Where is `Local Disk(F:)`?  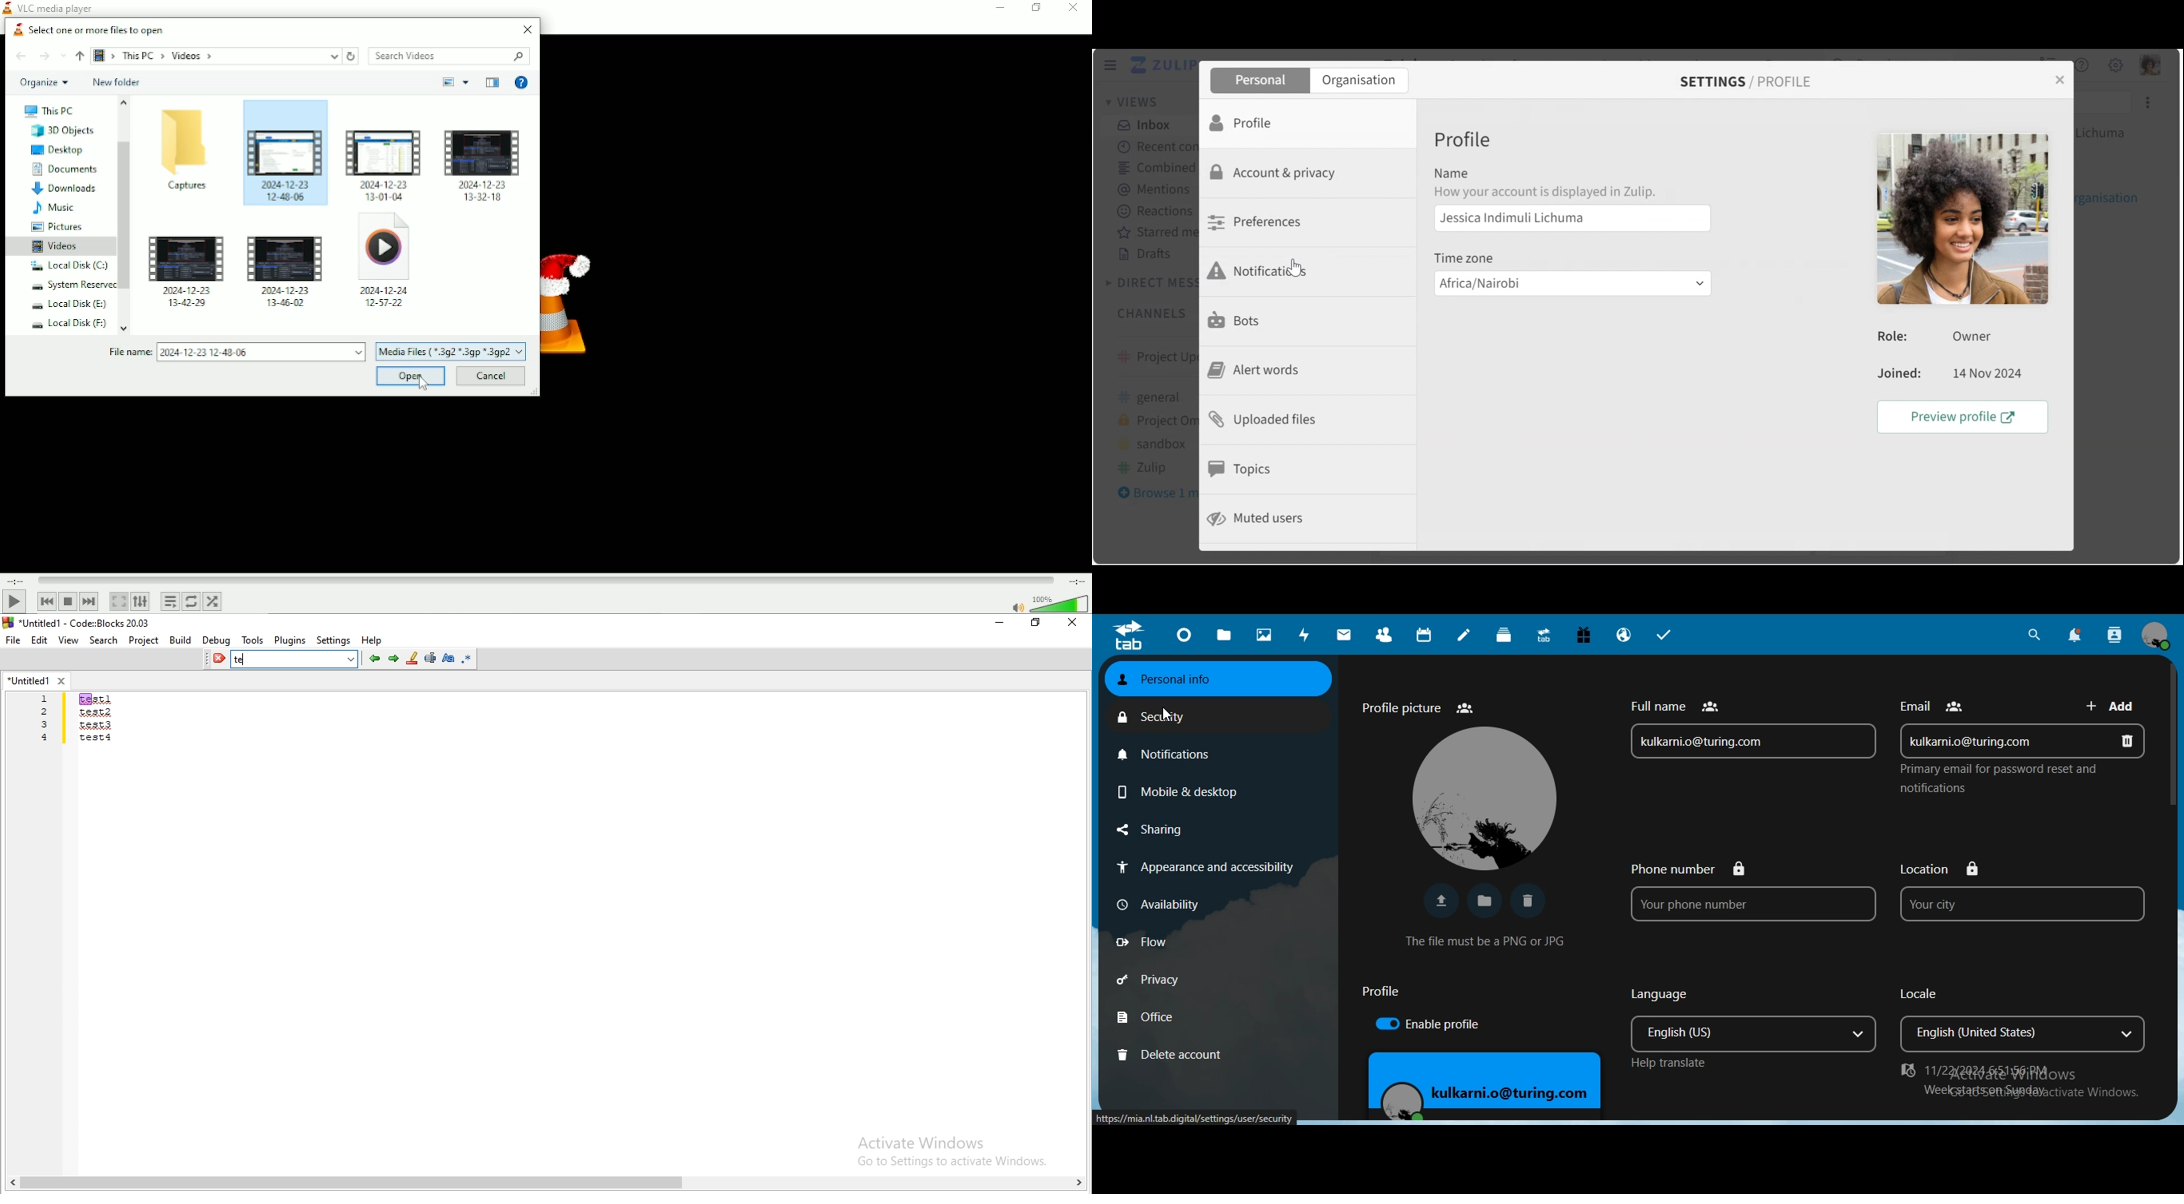
Local Disk(F:) is located at coordinates (67, 323).